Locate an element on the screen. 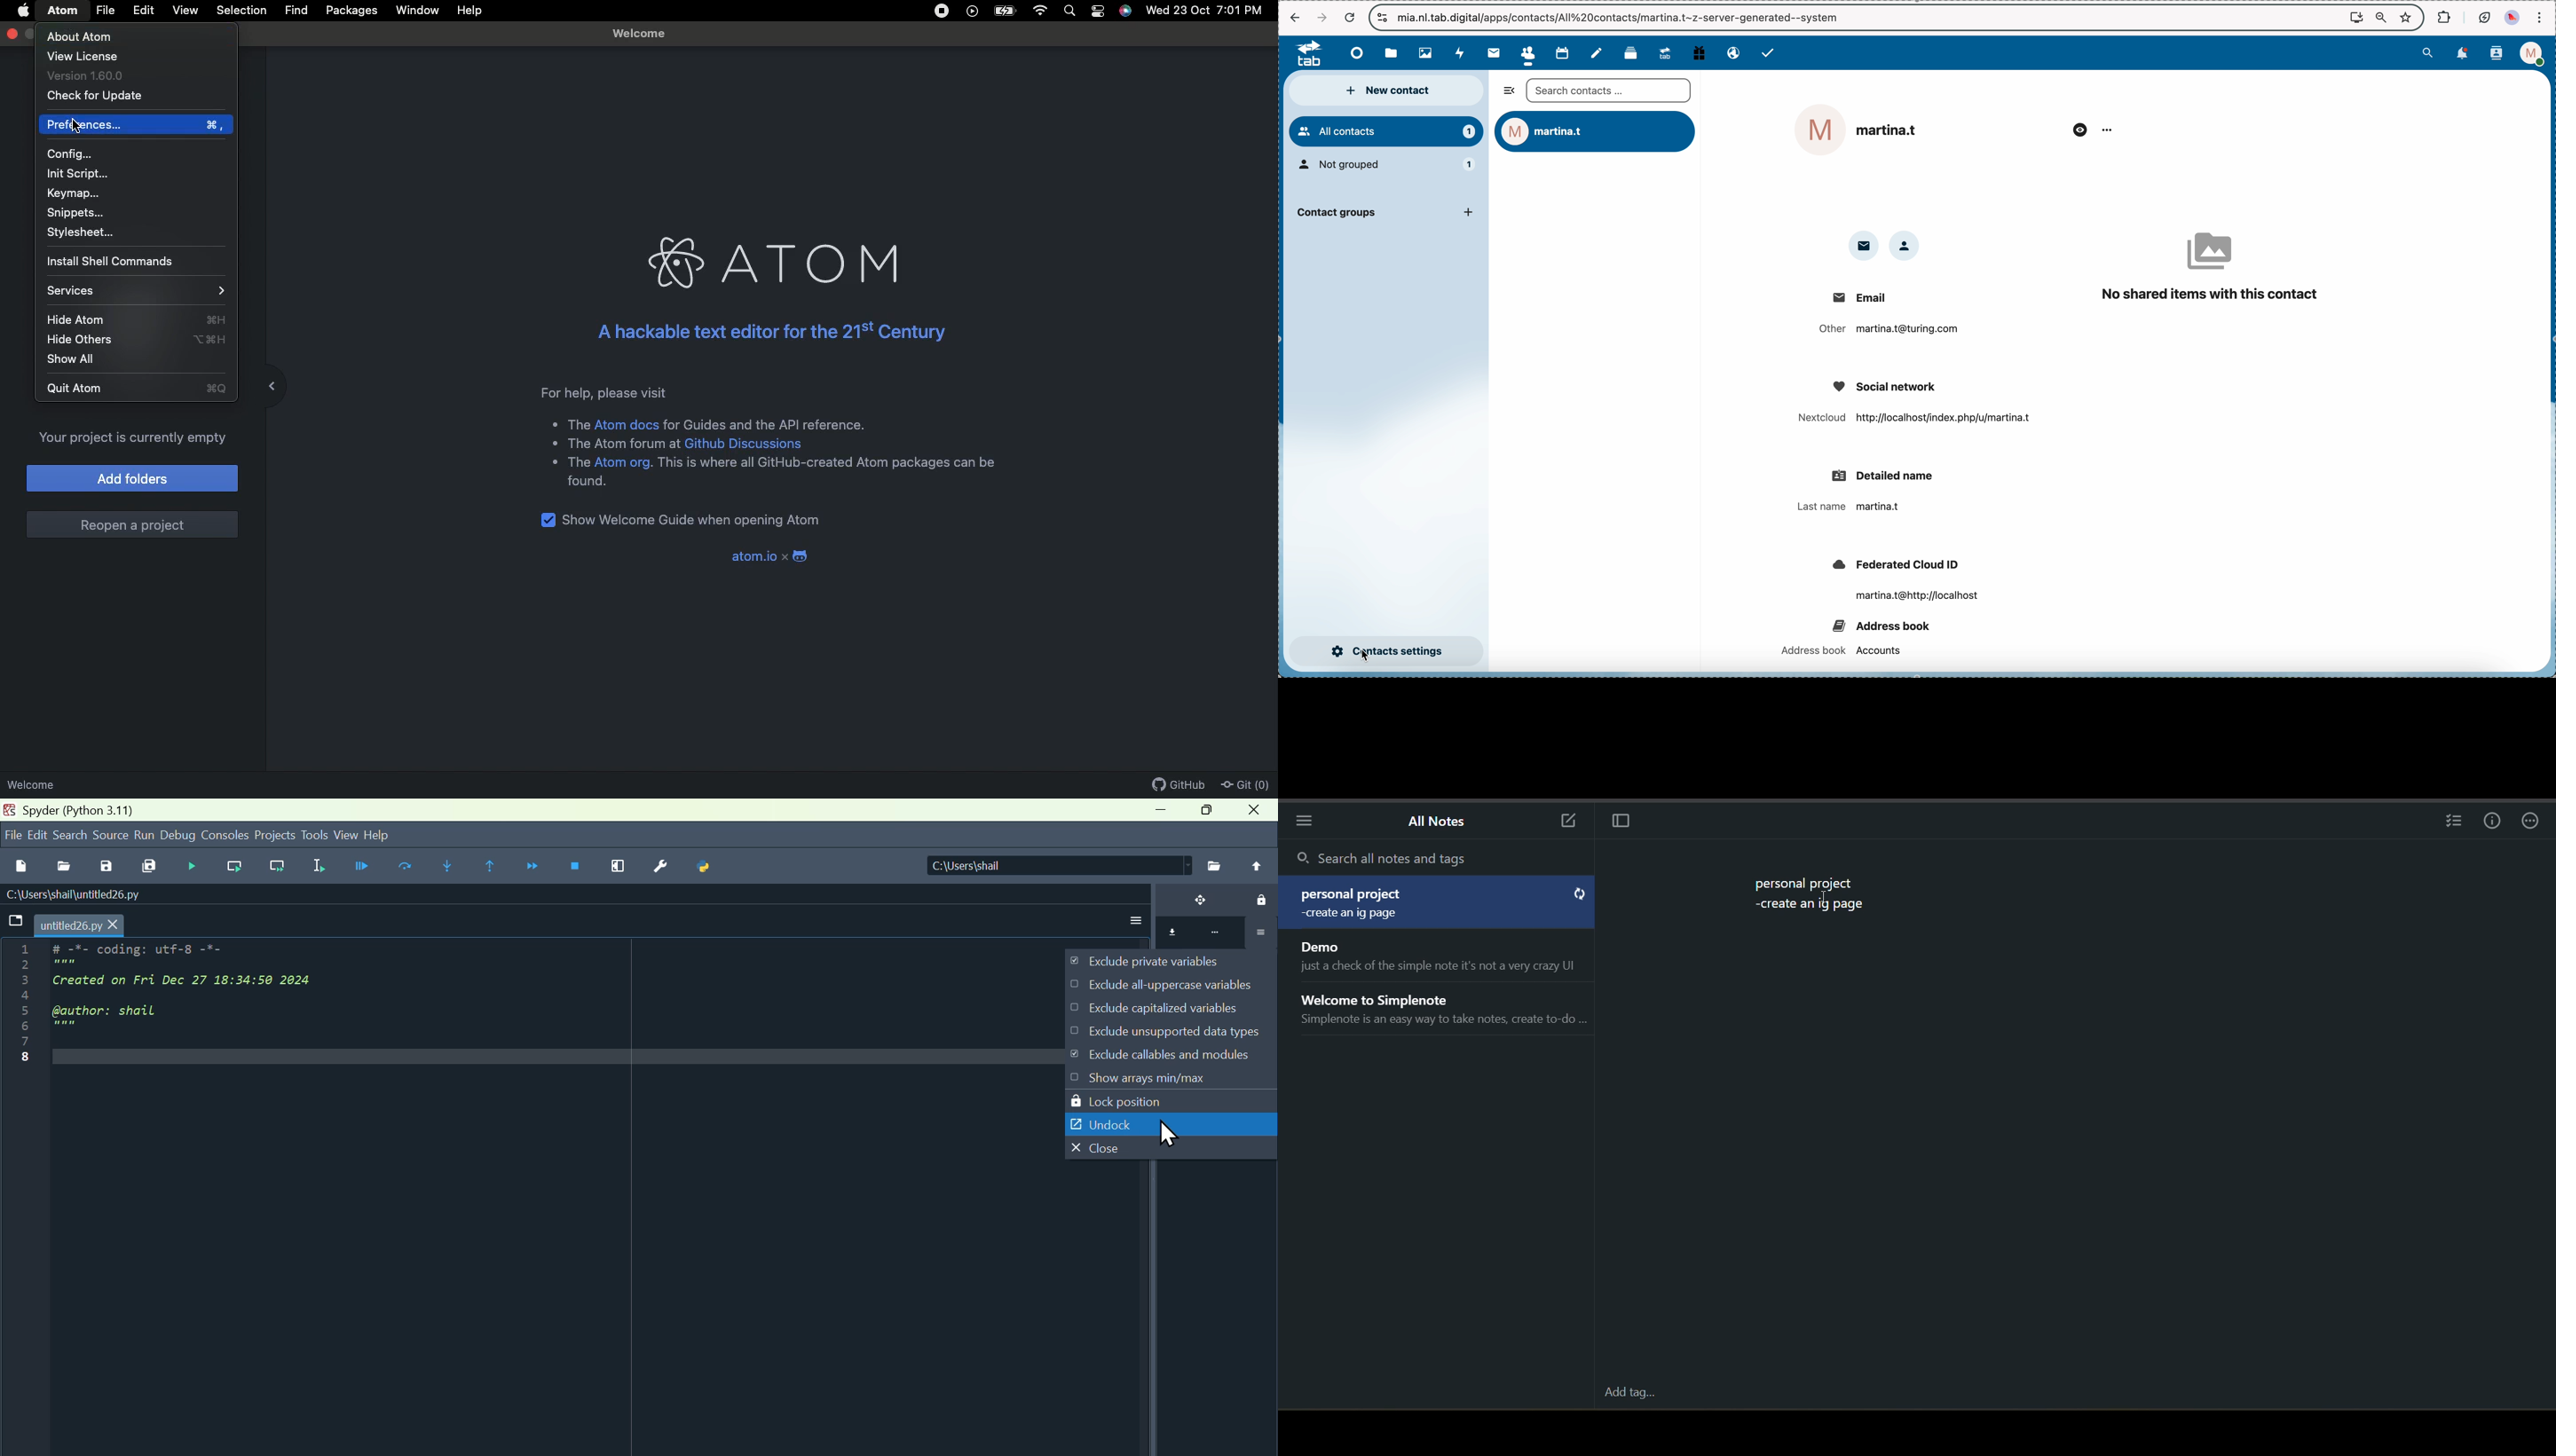 The height and width of the screenshot is (1456, 2576). not grouped is located at coordinates (1389, 166).